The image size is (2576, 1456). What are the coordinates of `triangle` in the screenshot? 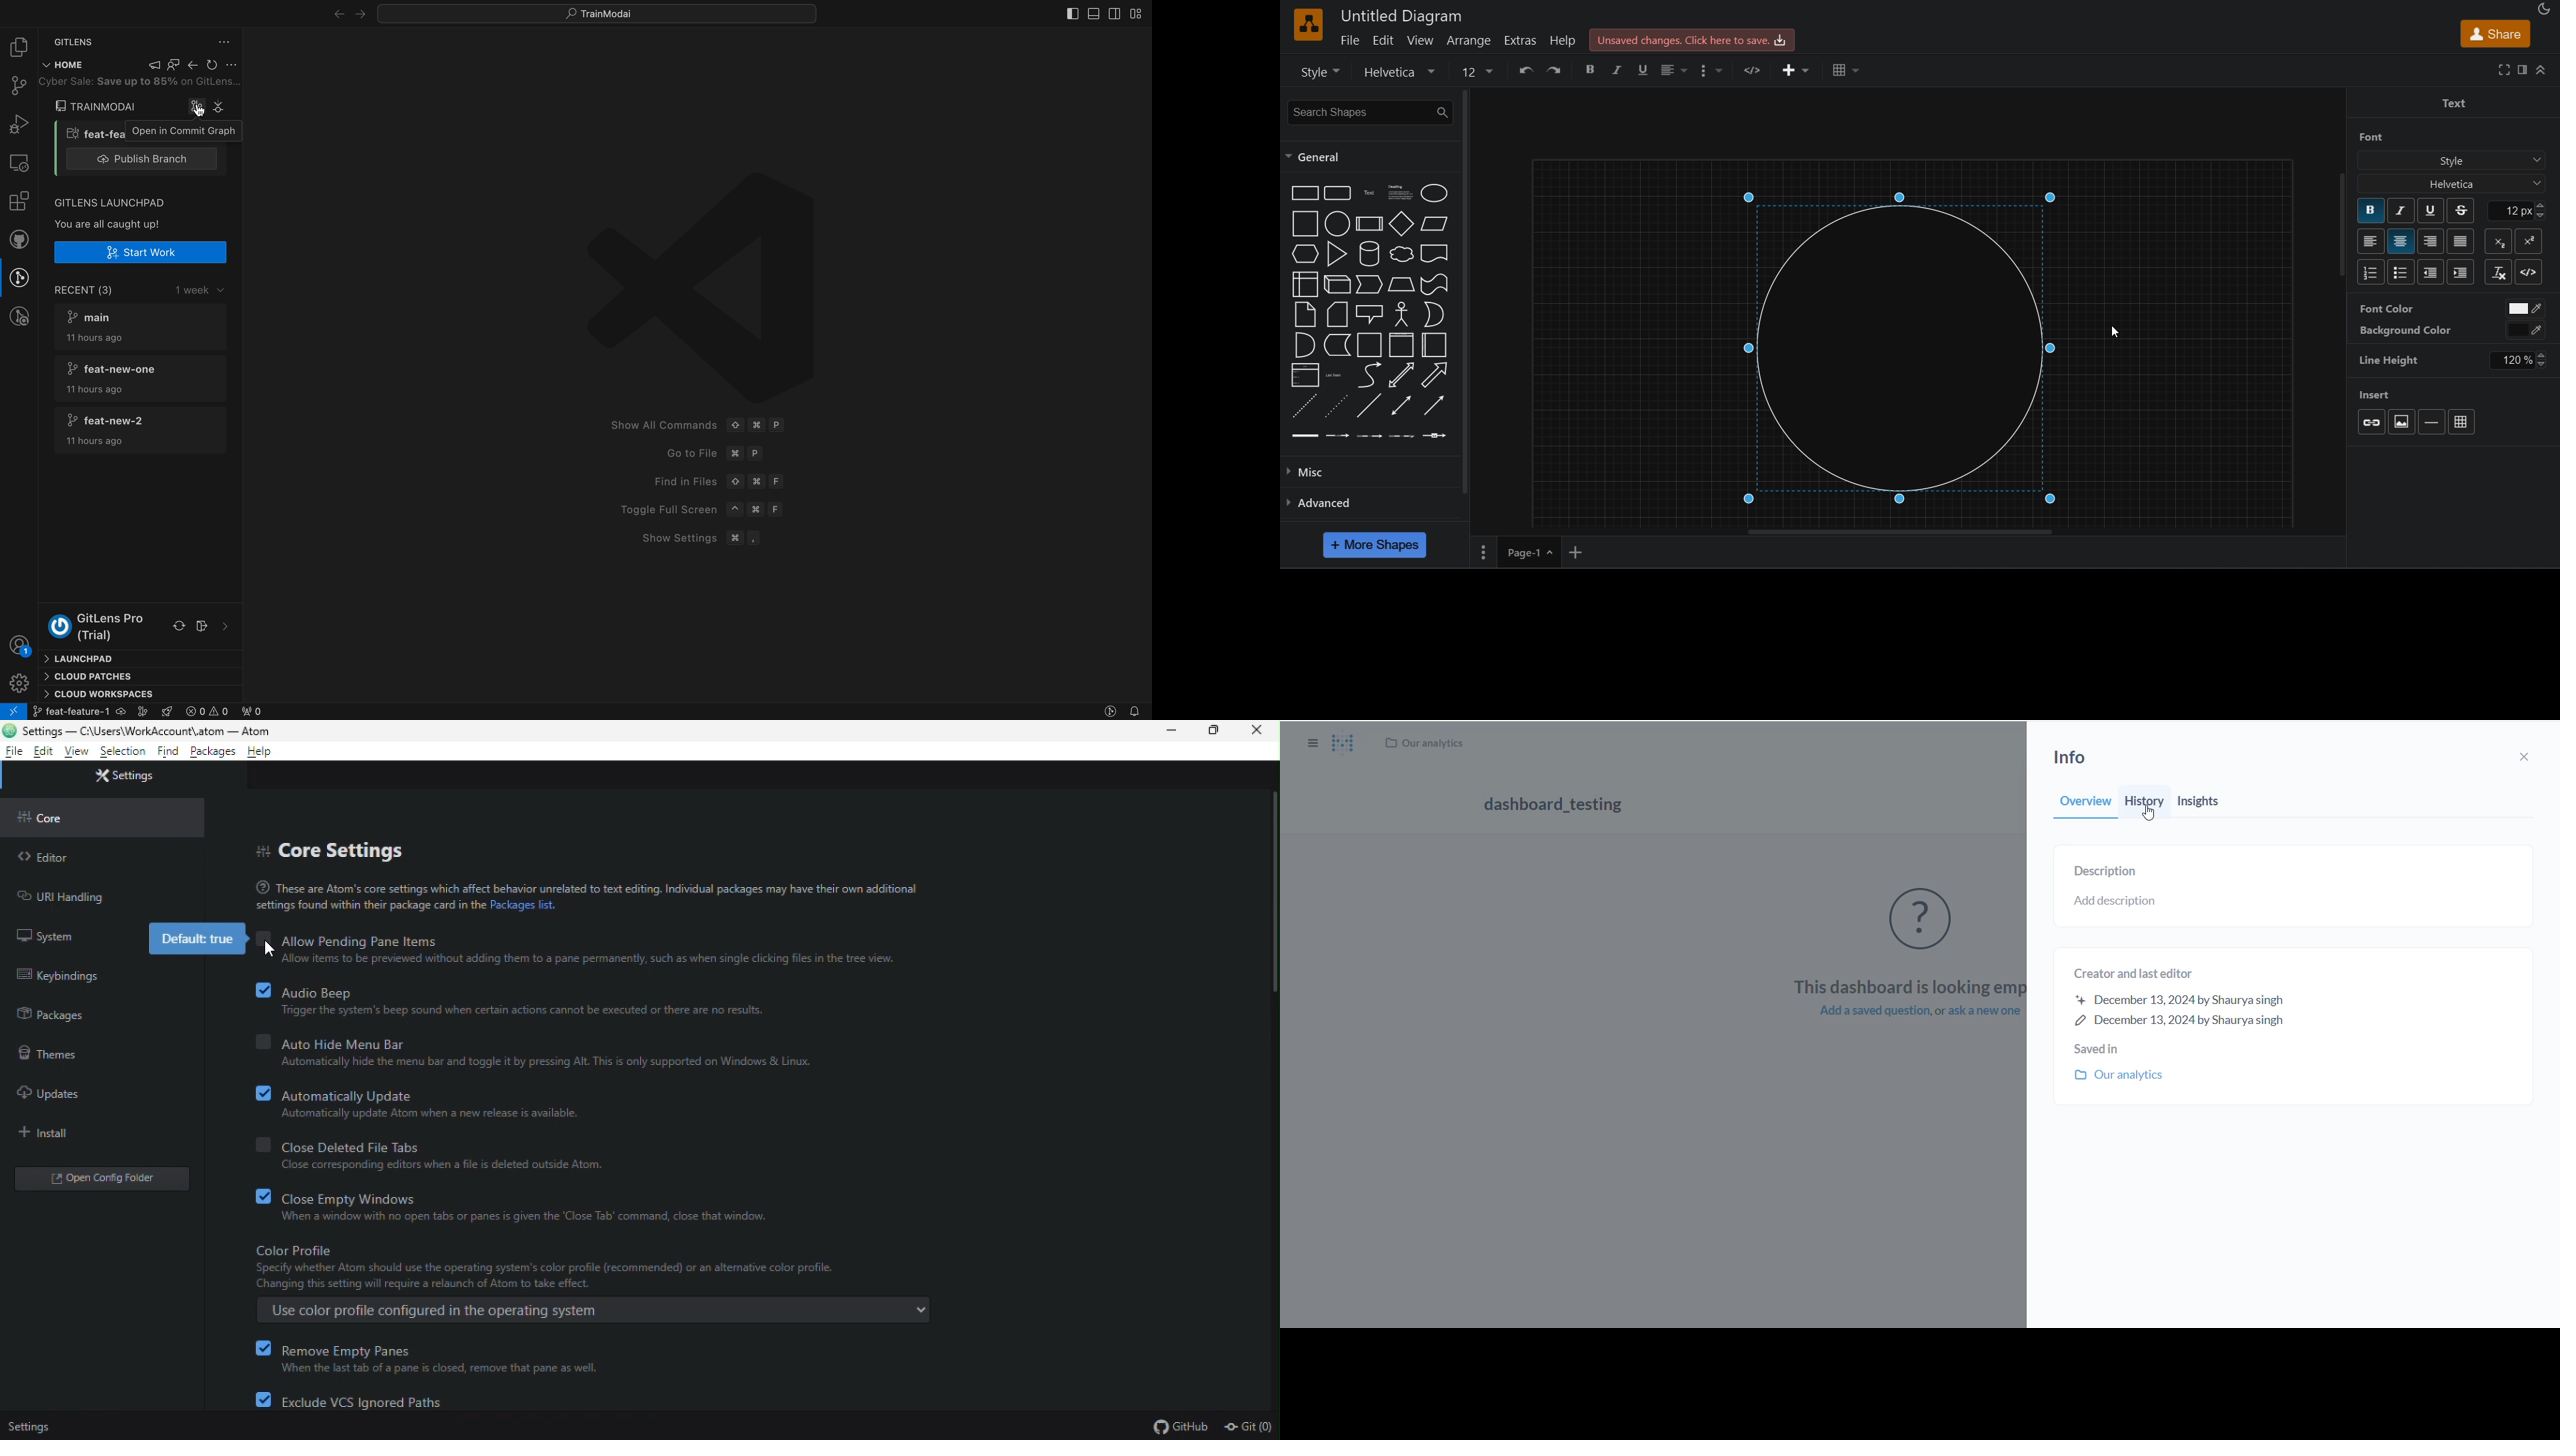 It's located at (1339, 254).